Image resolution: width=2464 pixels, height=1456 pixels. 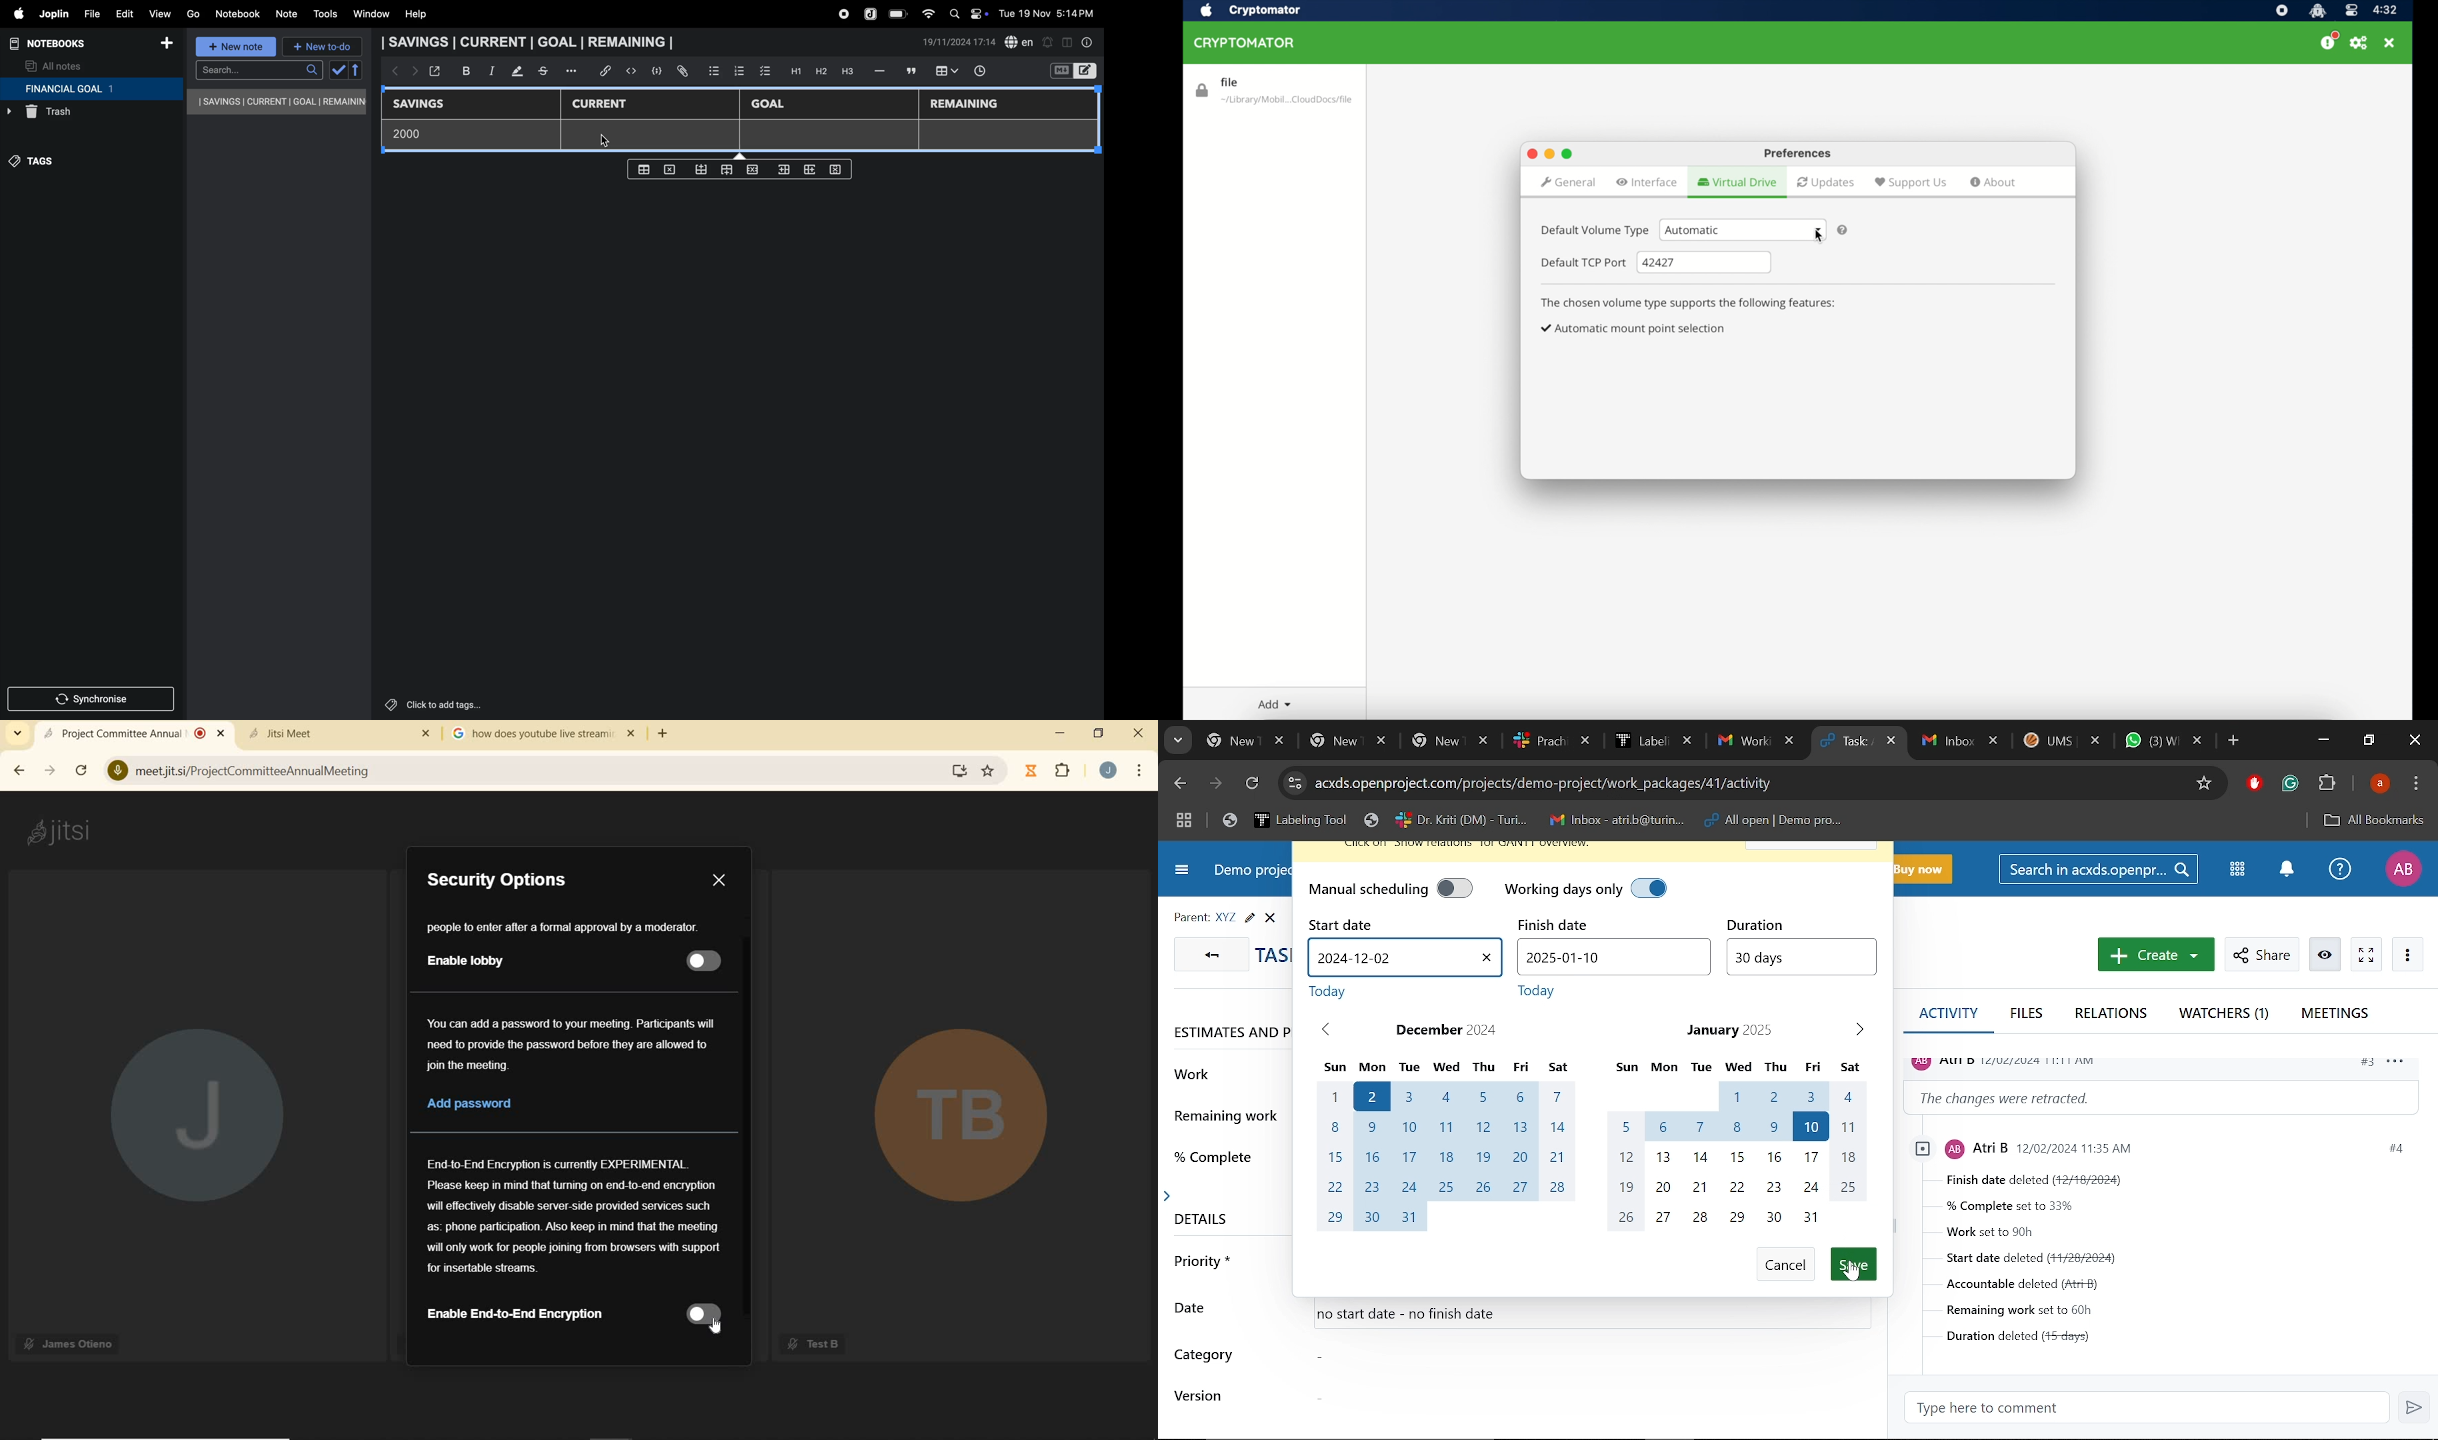 I want to click on Watchers, so click(x=2226, y=1014).